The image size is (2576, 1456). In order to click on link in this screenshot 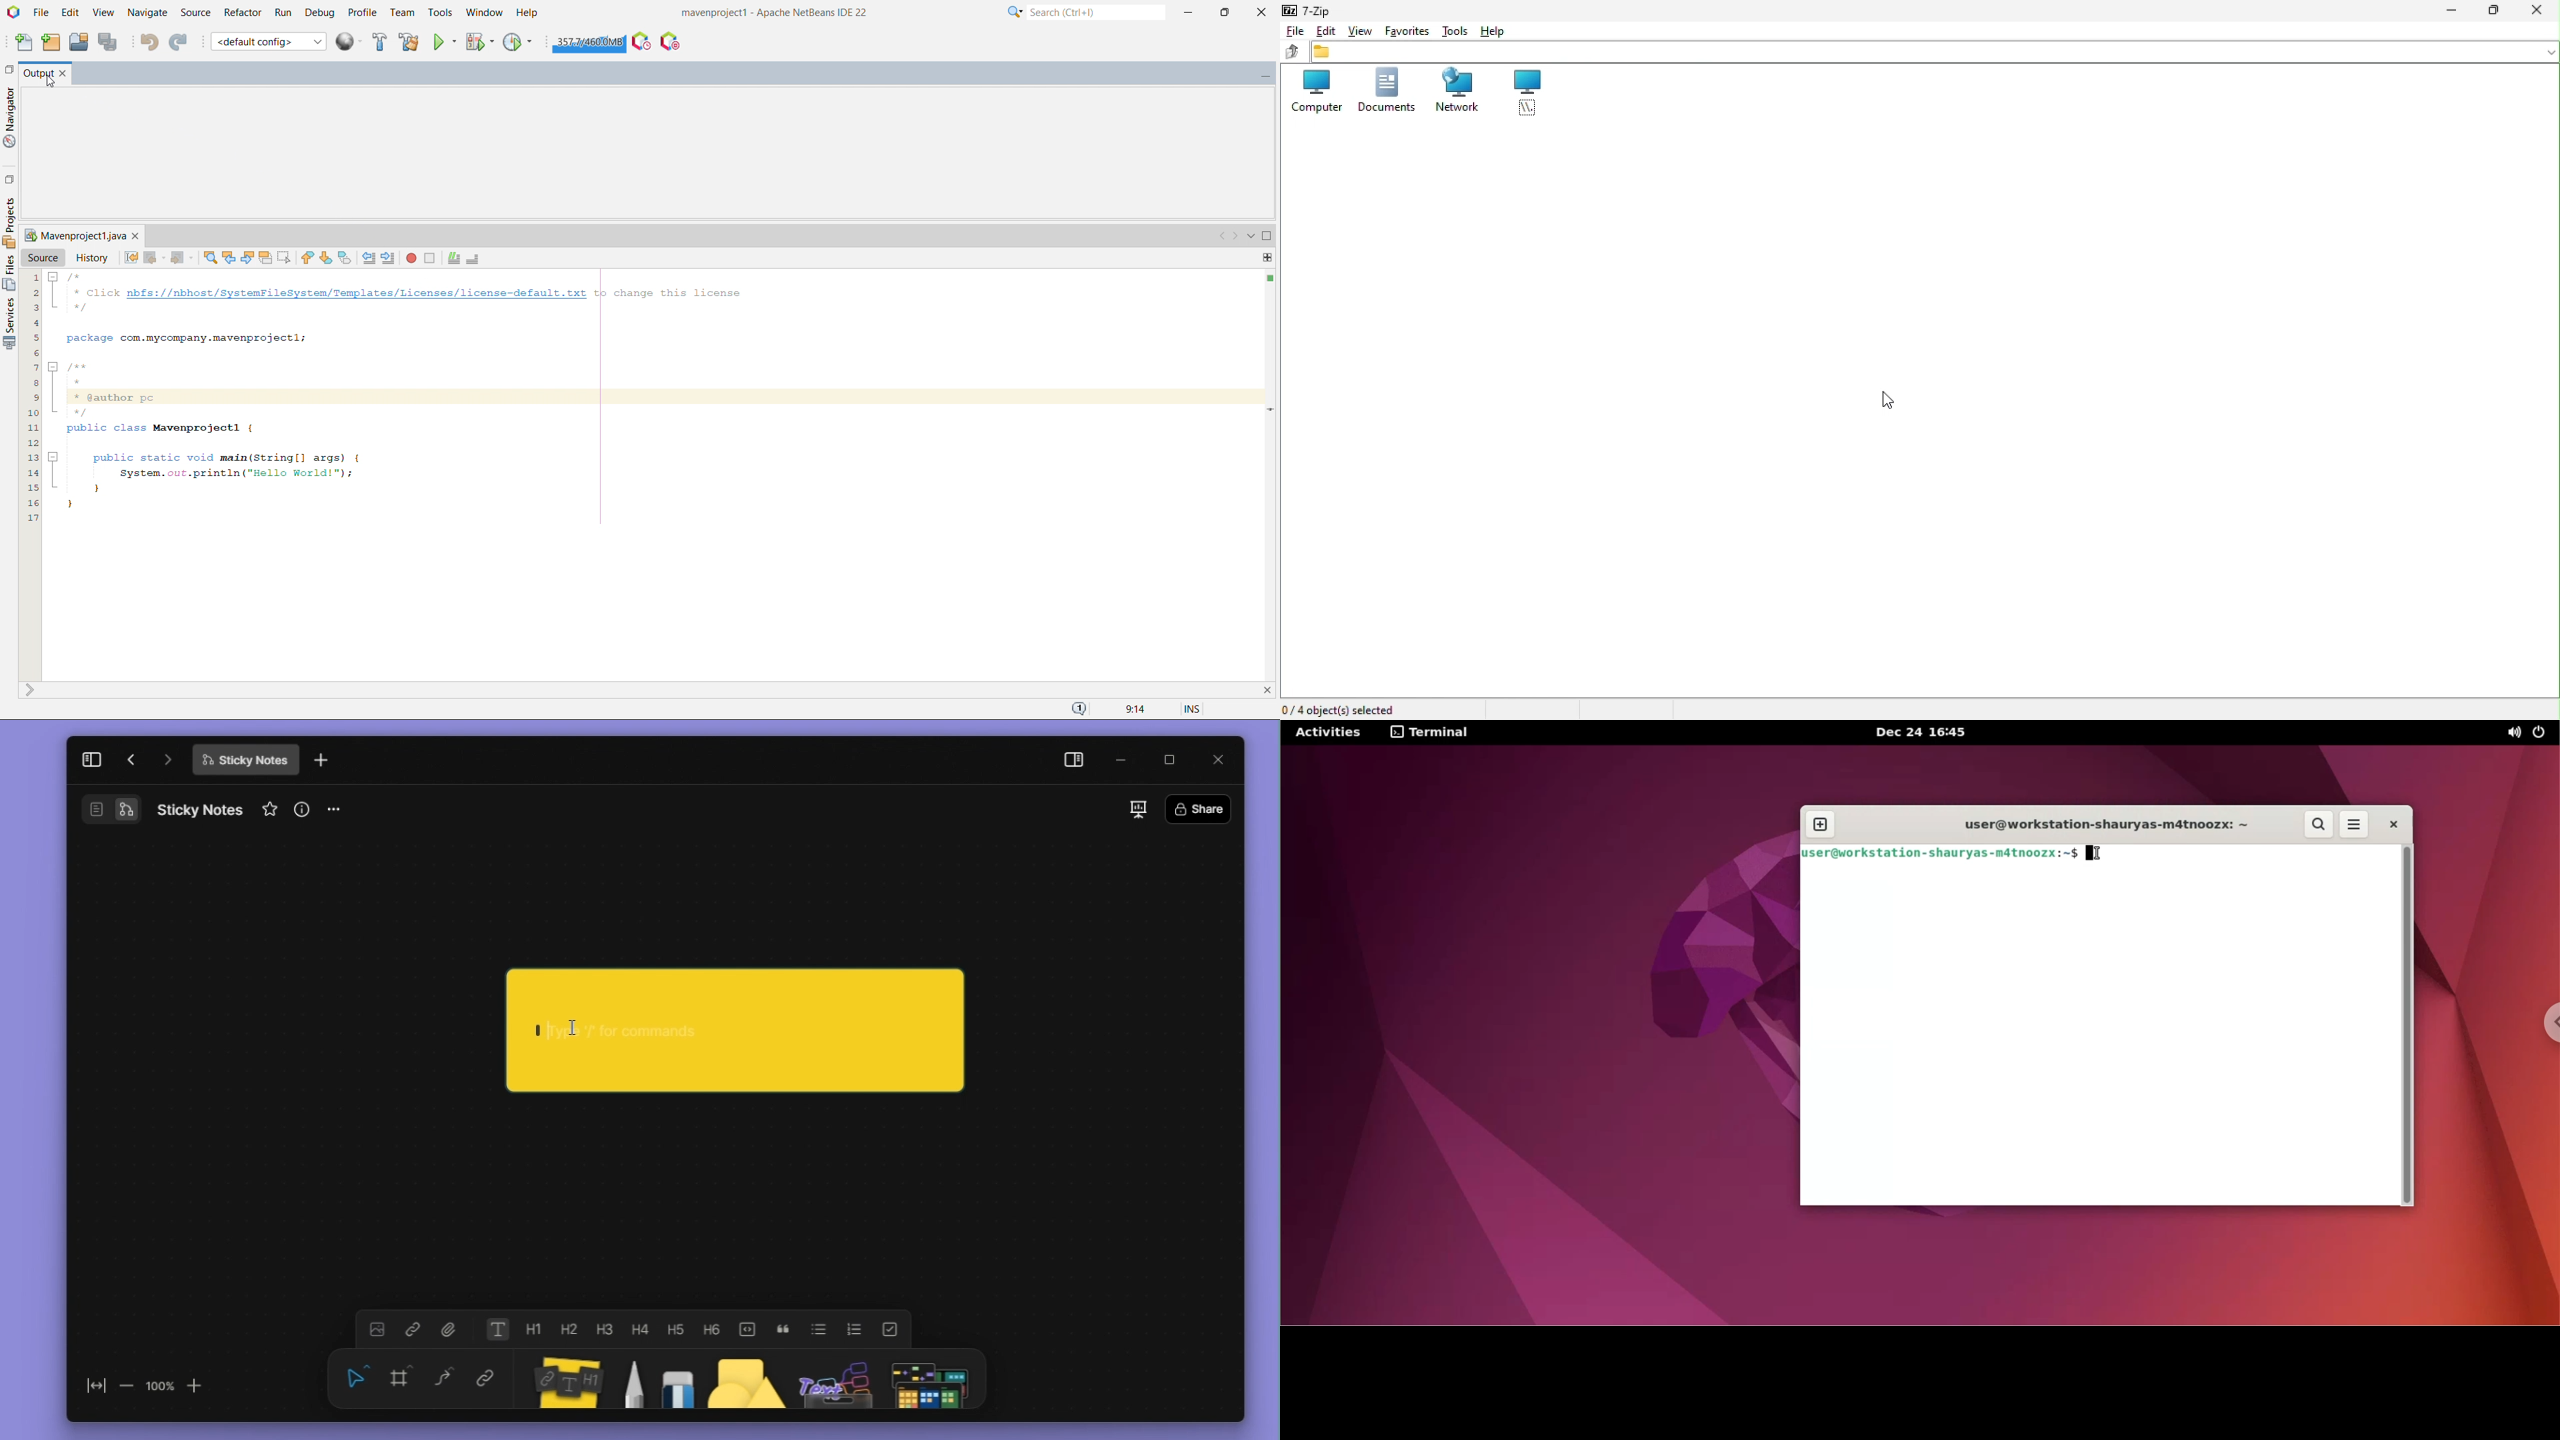, I will do `click(491, 1378)`.